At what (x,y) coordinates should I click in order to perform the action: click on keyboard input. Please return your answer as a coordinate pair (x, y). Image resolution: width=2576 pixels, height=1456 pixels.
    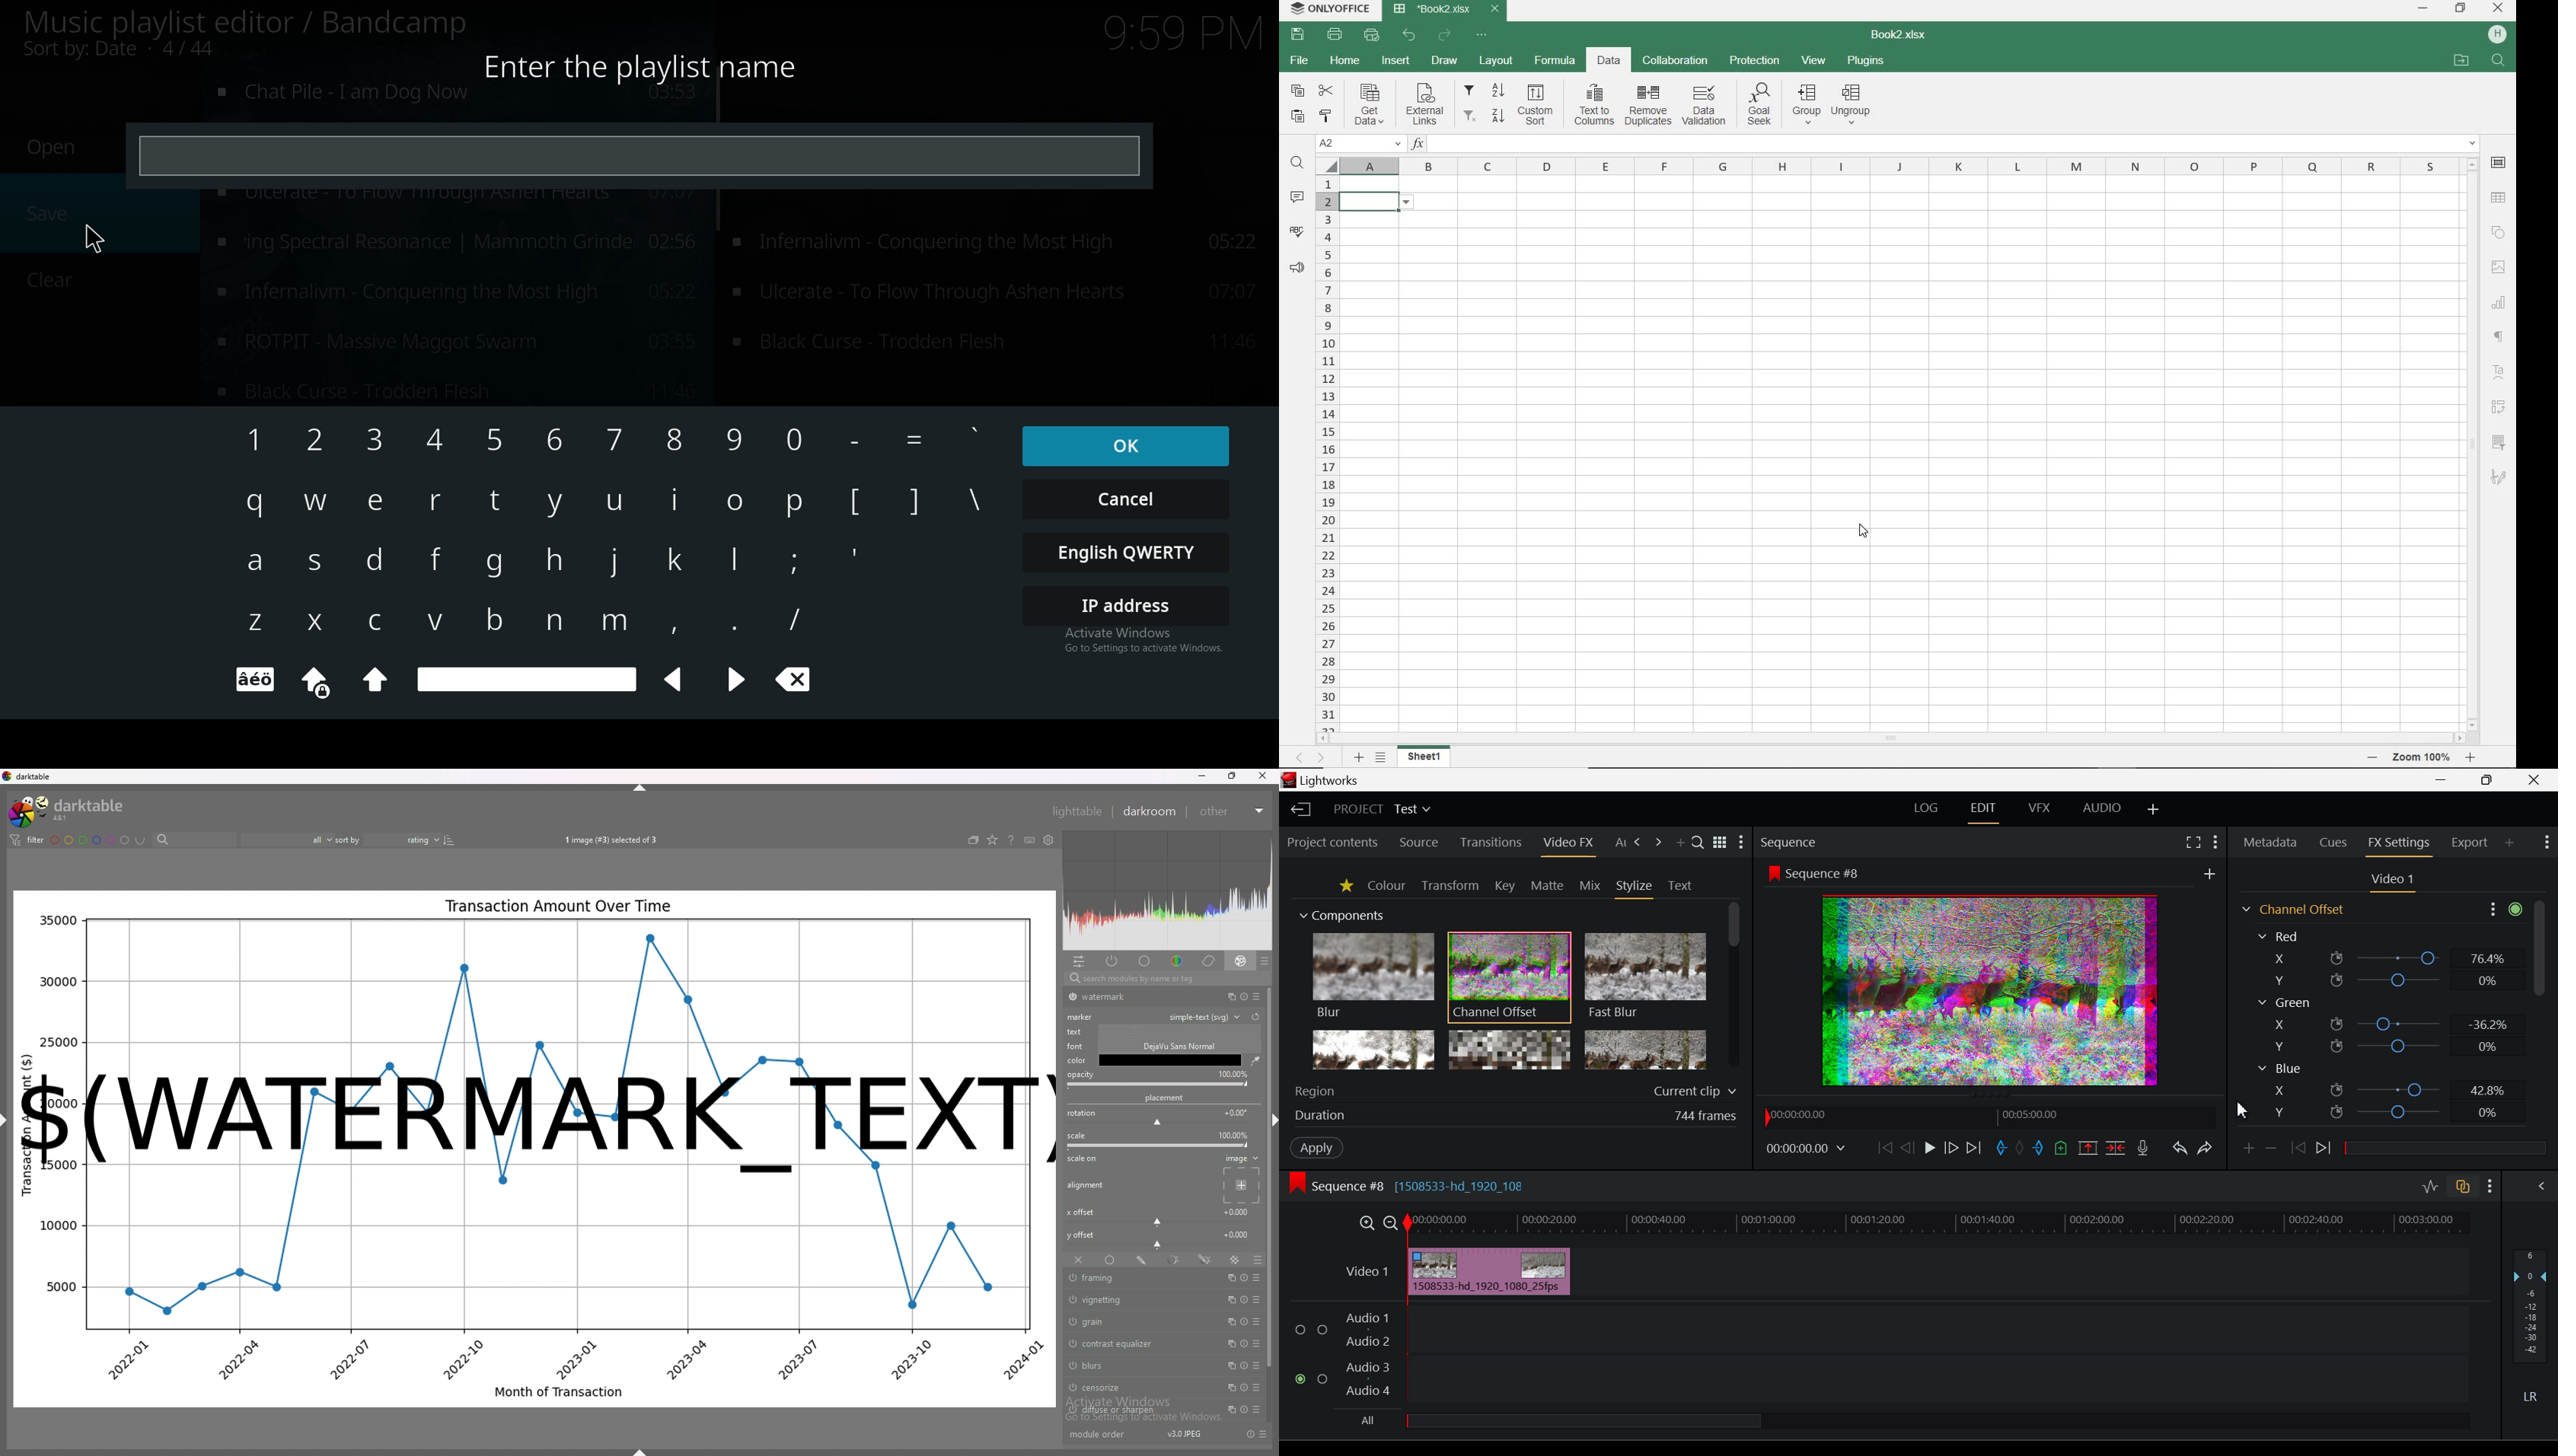
    Looking at the image, I should click on (675, 559).